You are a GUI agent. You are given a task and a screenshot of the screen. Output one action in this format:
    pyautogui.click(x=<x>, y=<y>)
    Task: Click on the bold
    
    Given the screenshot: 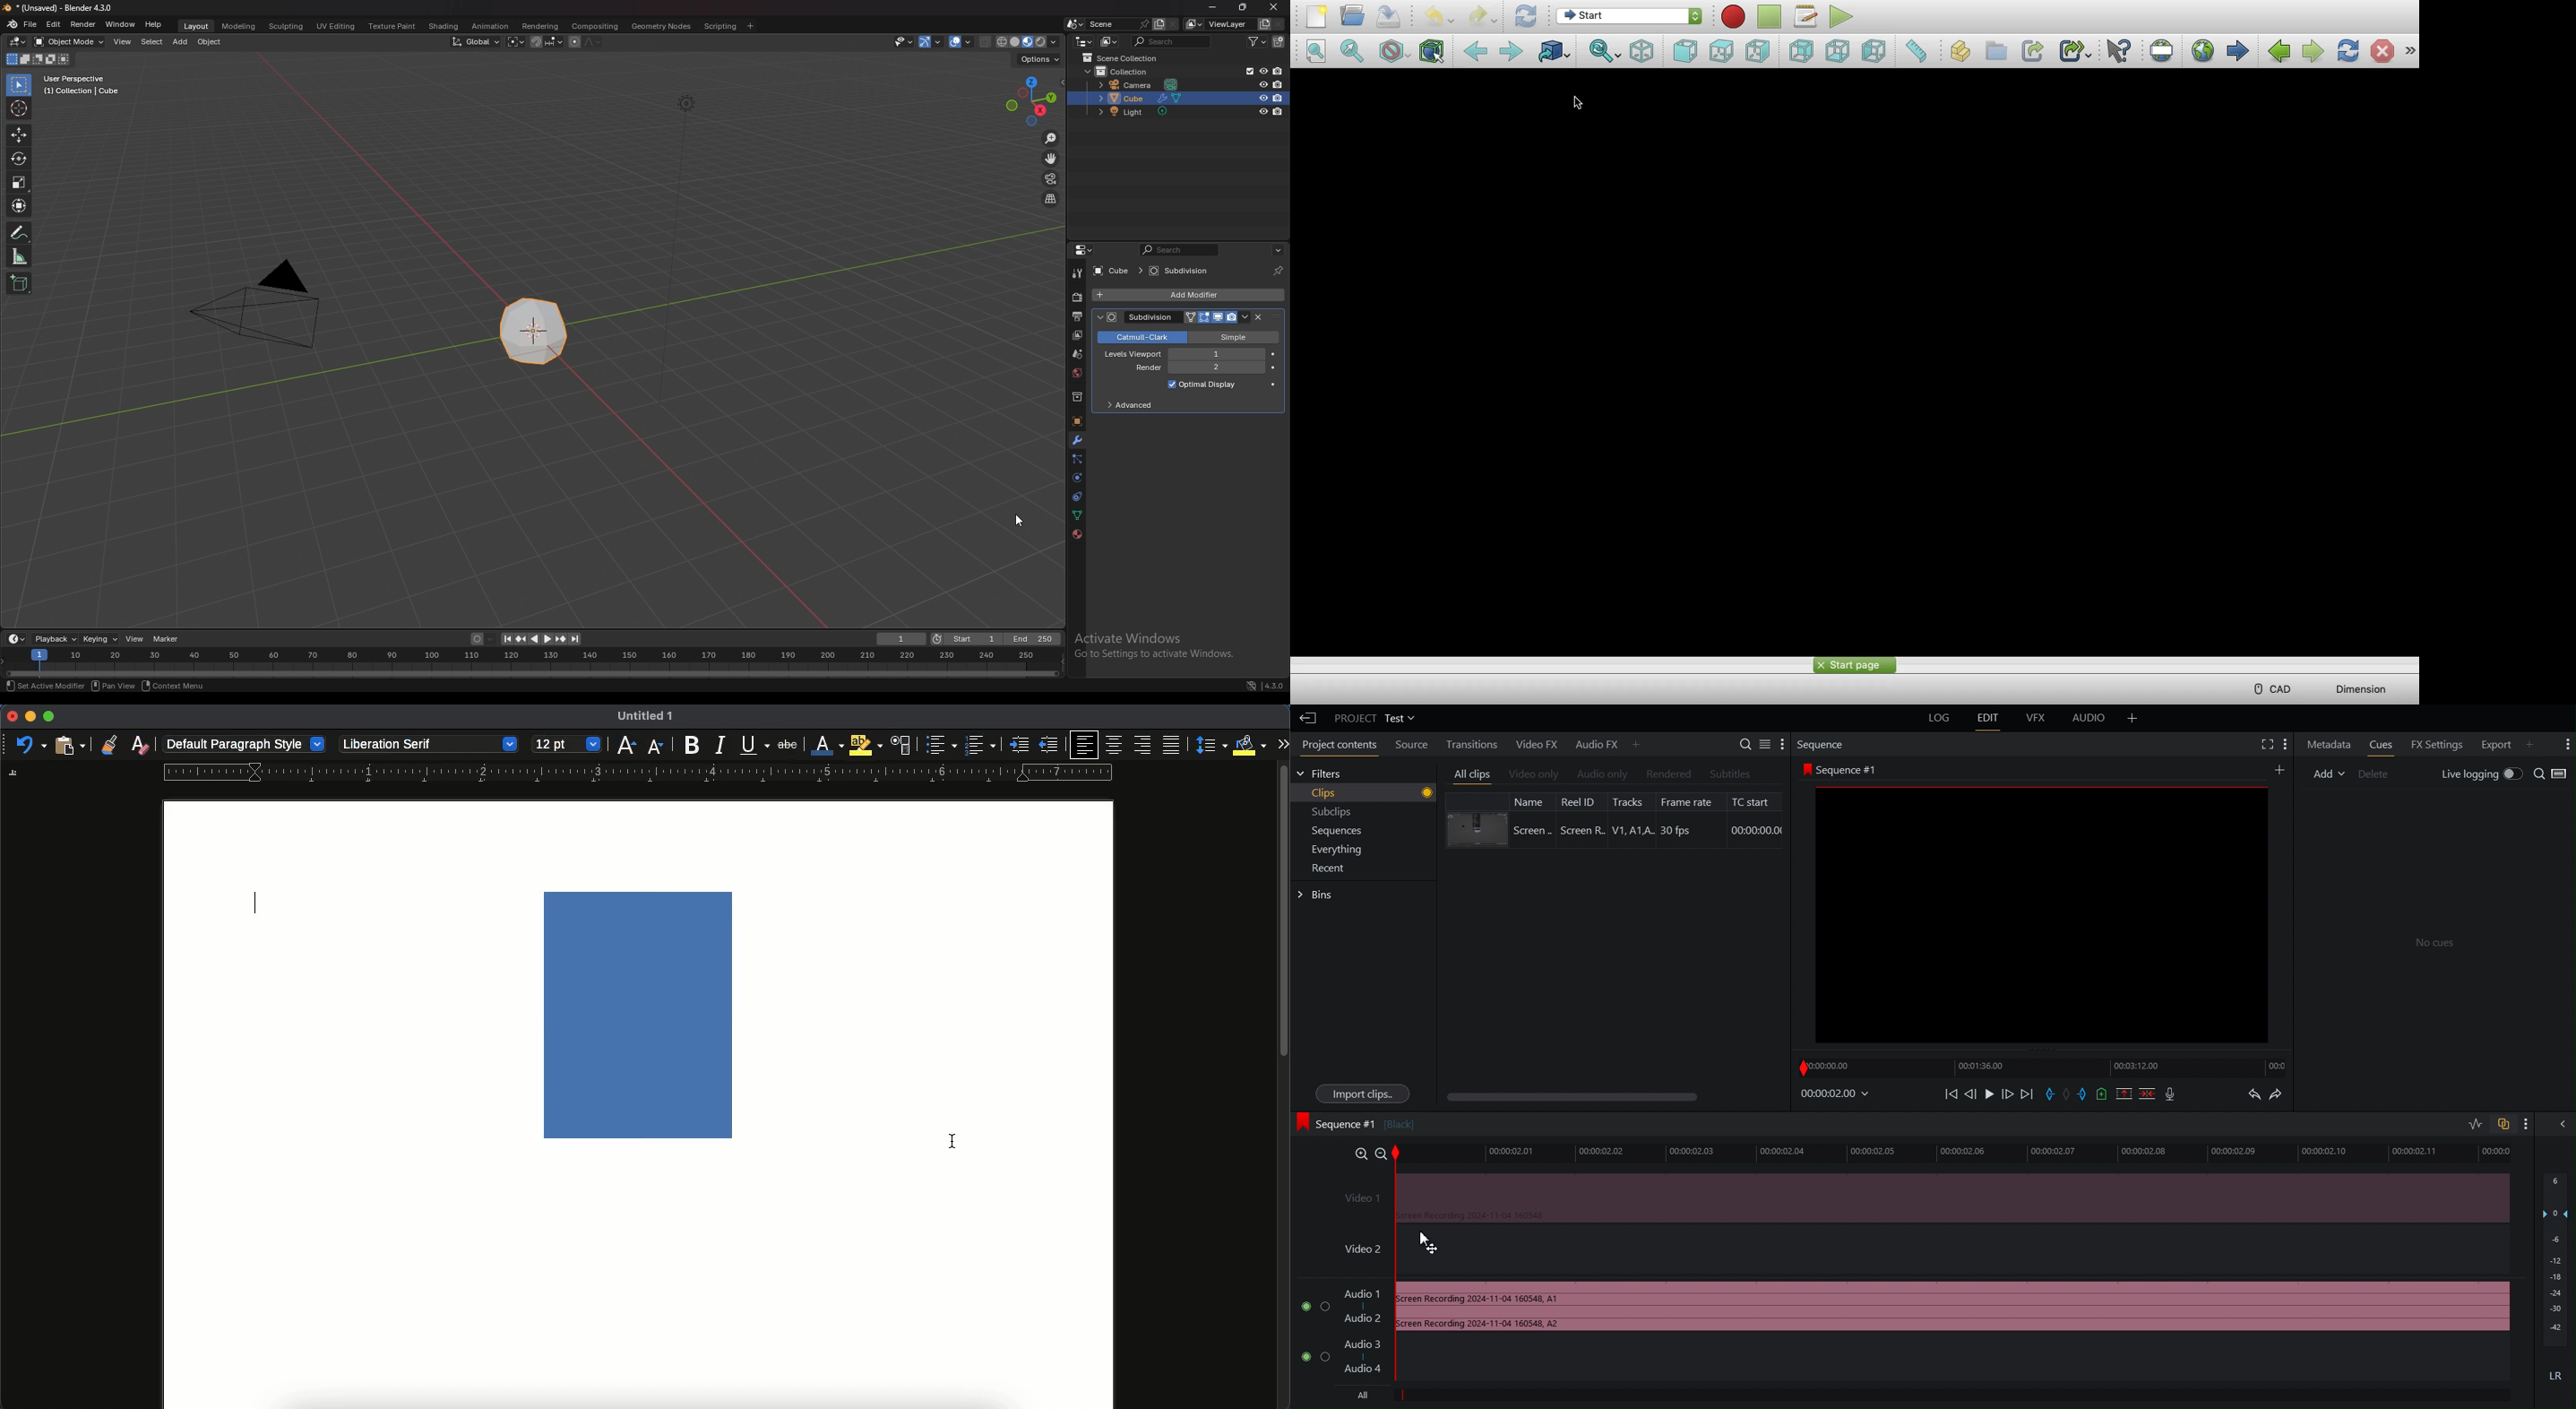 What is the action you would take?
    pyautogui.click(x=693, y=746)
    